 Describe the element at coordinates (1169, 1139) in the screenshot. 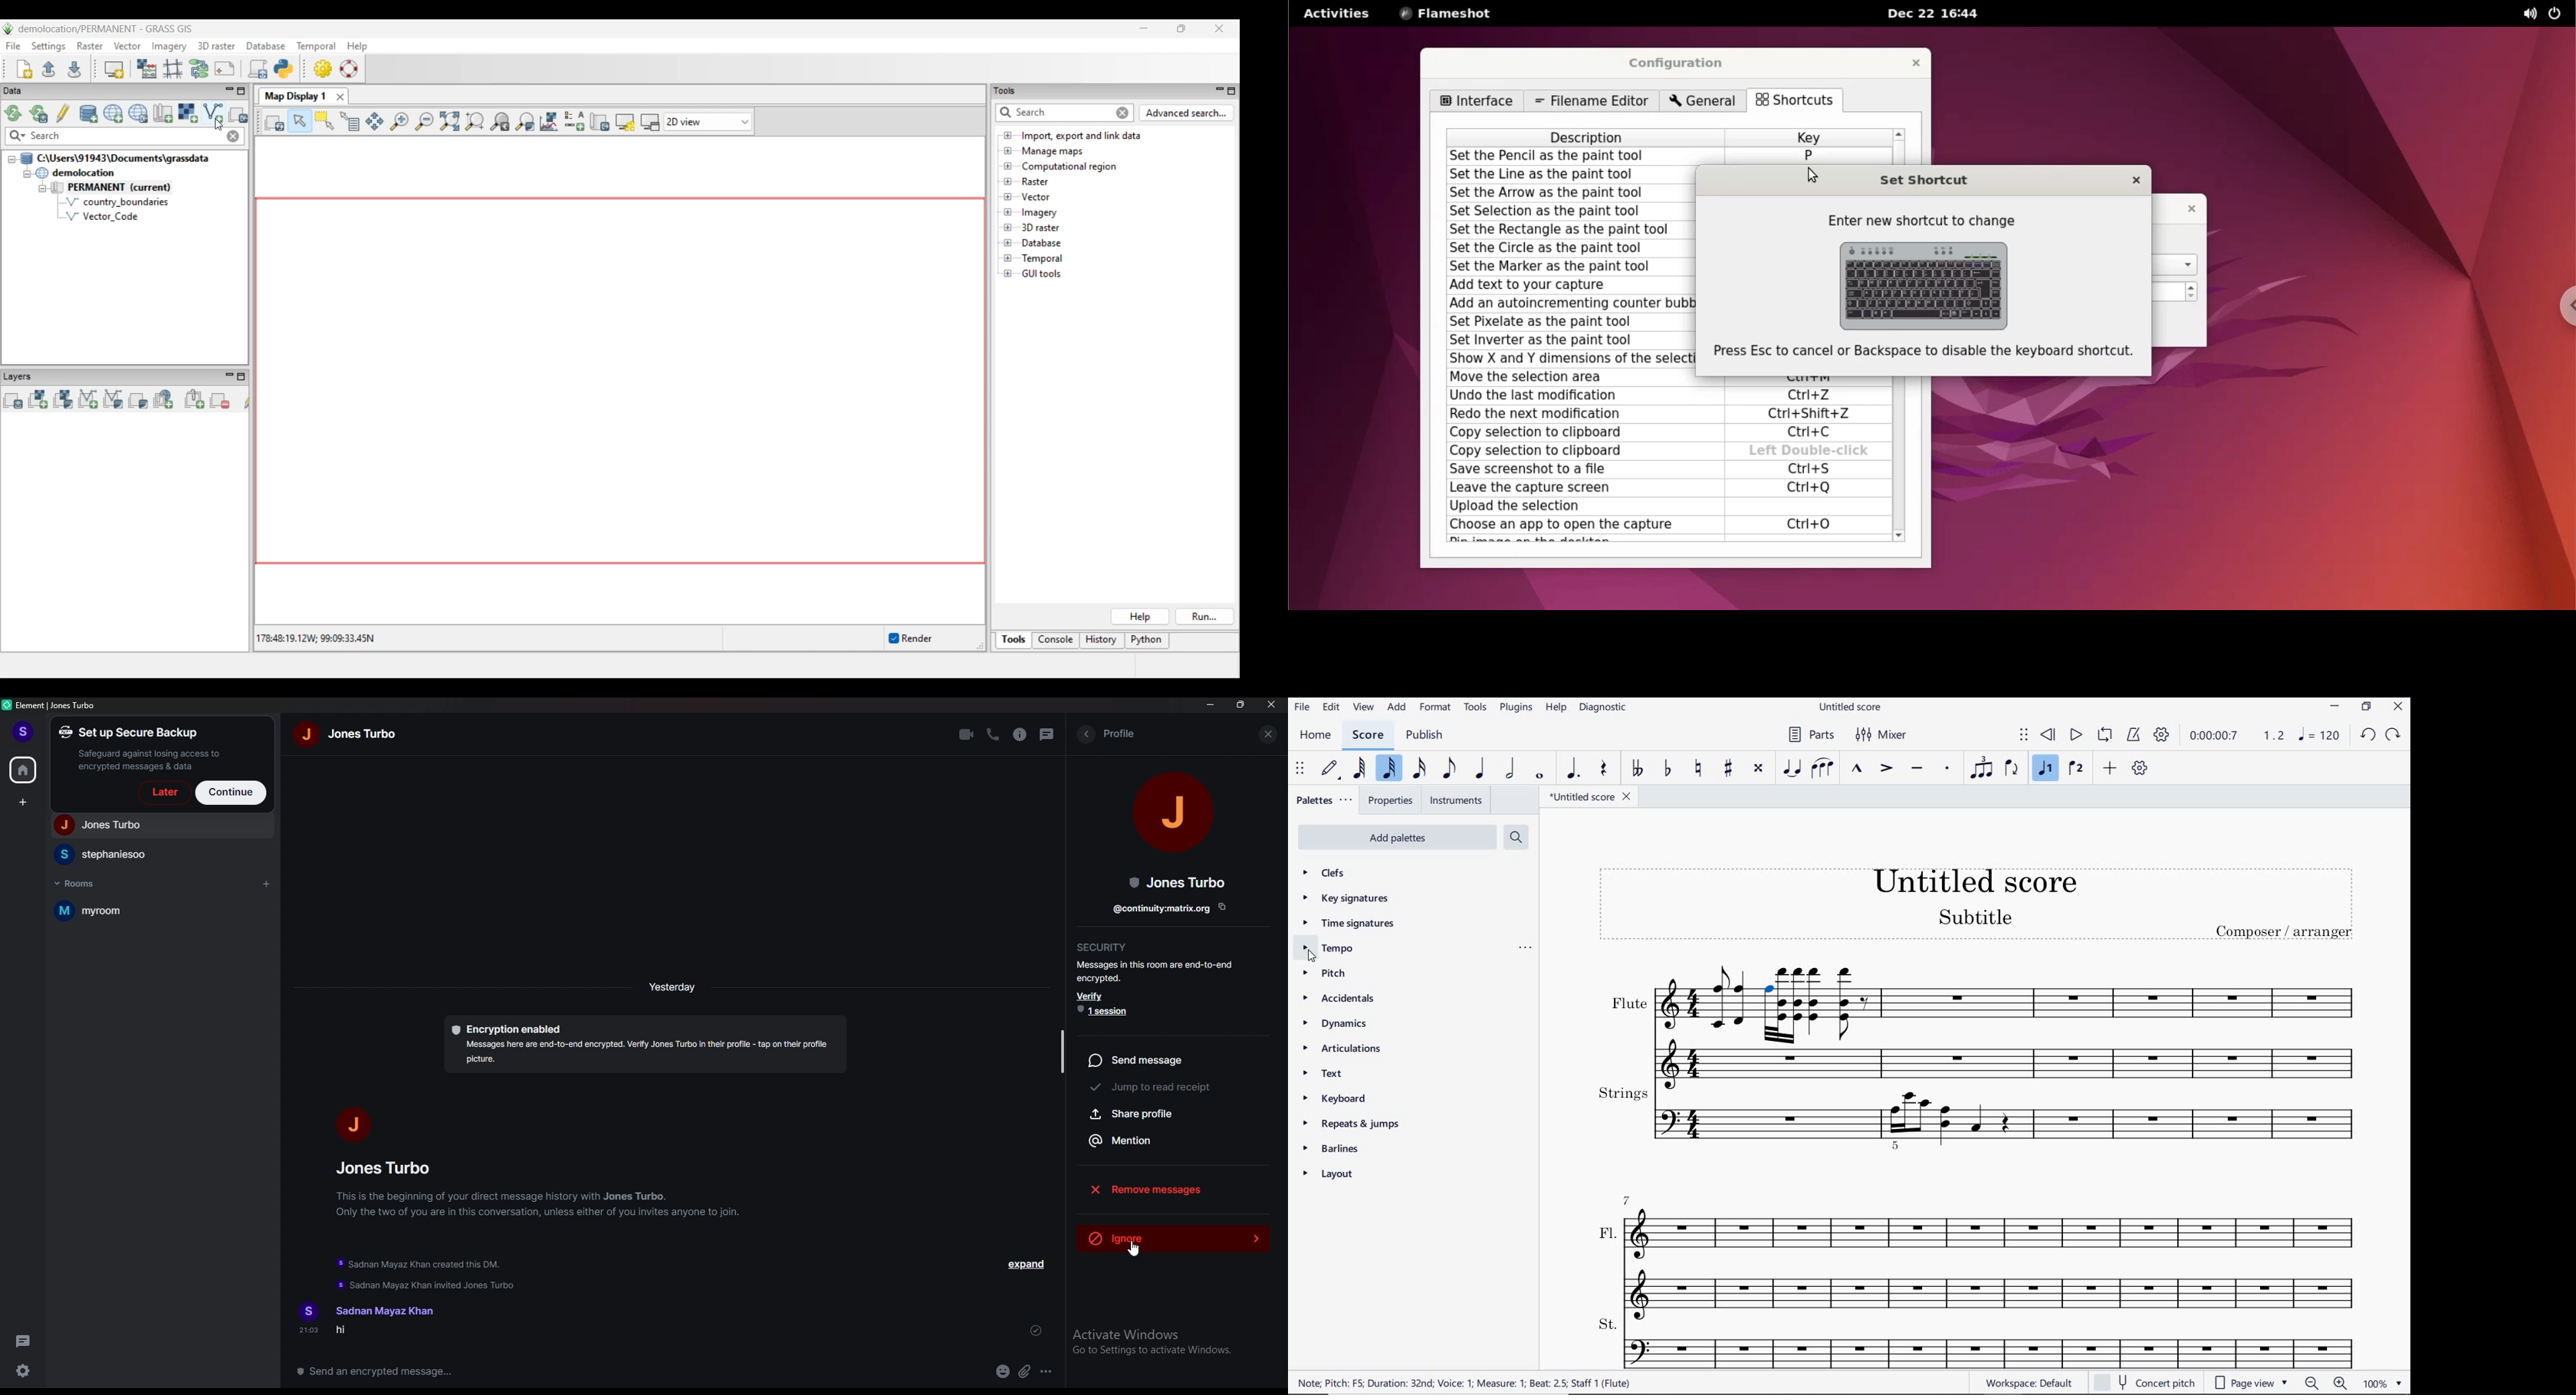

I see `mention` at that location.